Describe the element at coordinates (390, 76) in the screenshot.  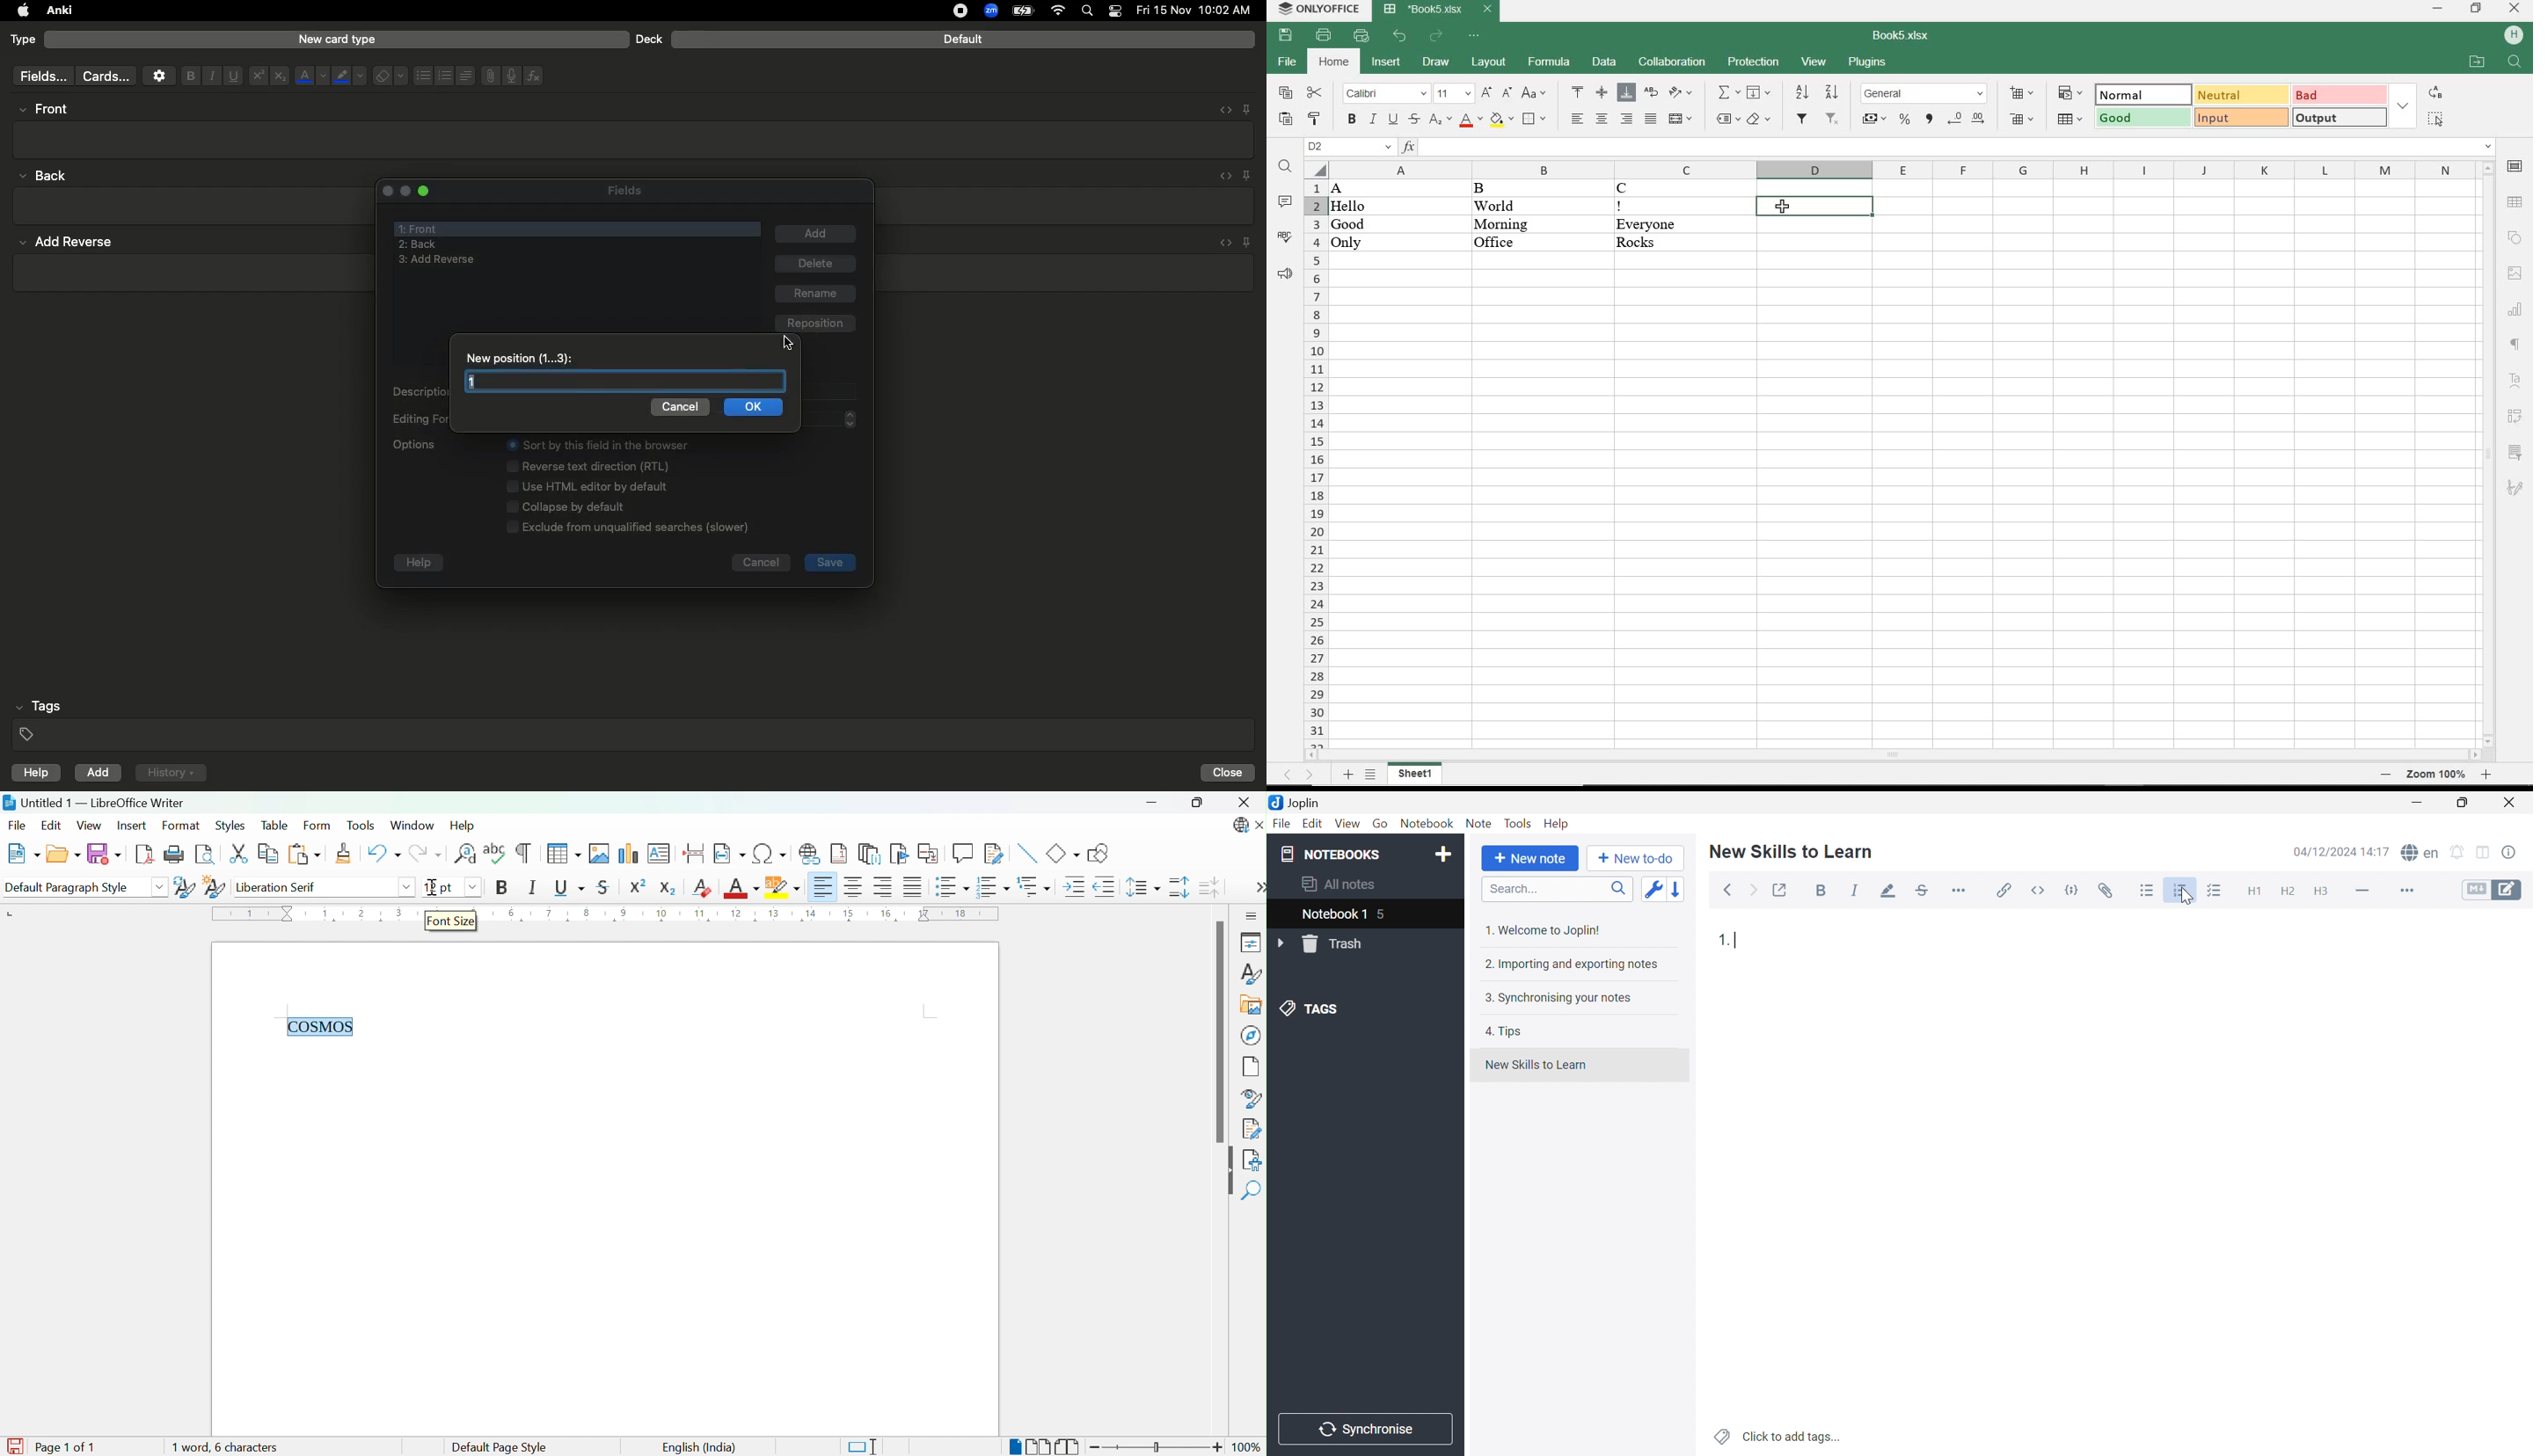
I see `Eraser` at that location.